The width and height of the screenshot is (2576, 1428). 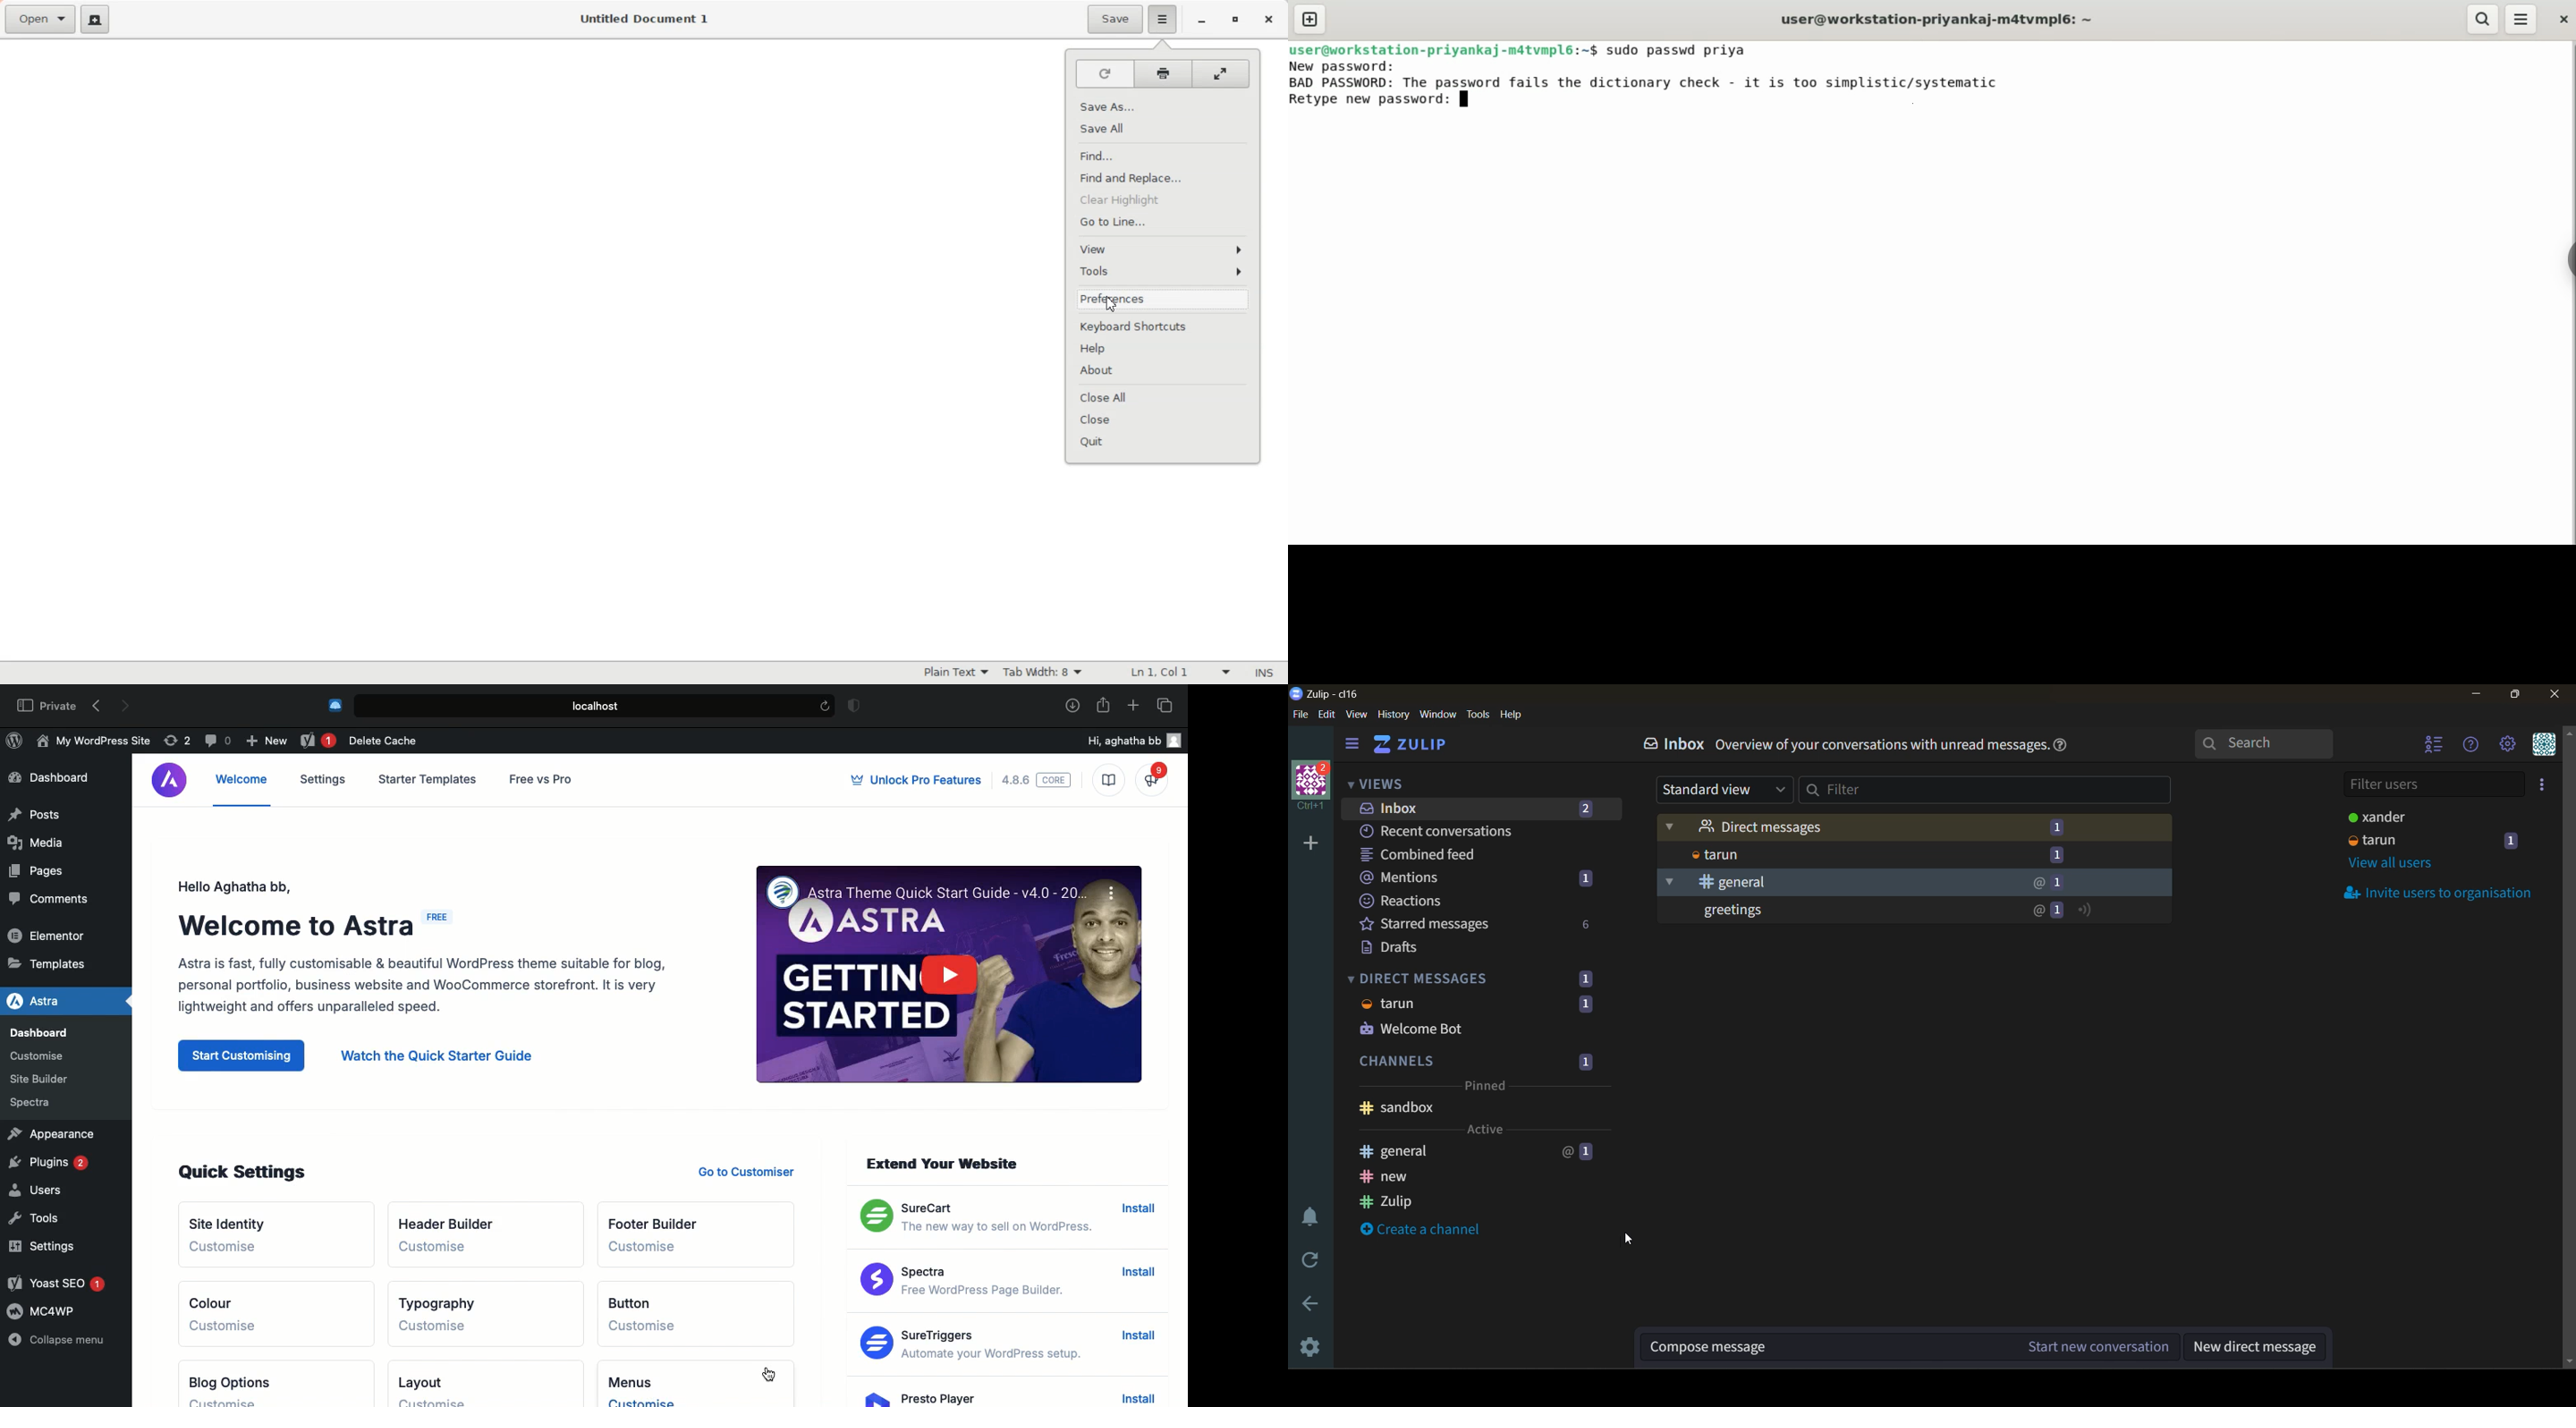 I want to click on main menu, so click(x=2506, y=745).